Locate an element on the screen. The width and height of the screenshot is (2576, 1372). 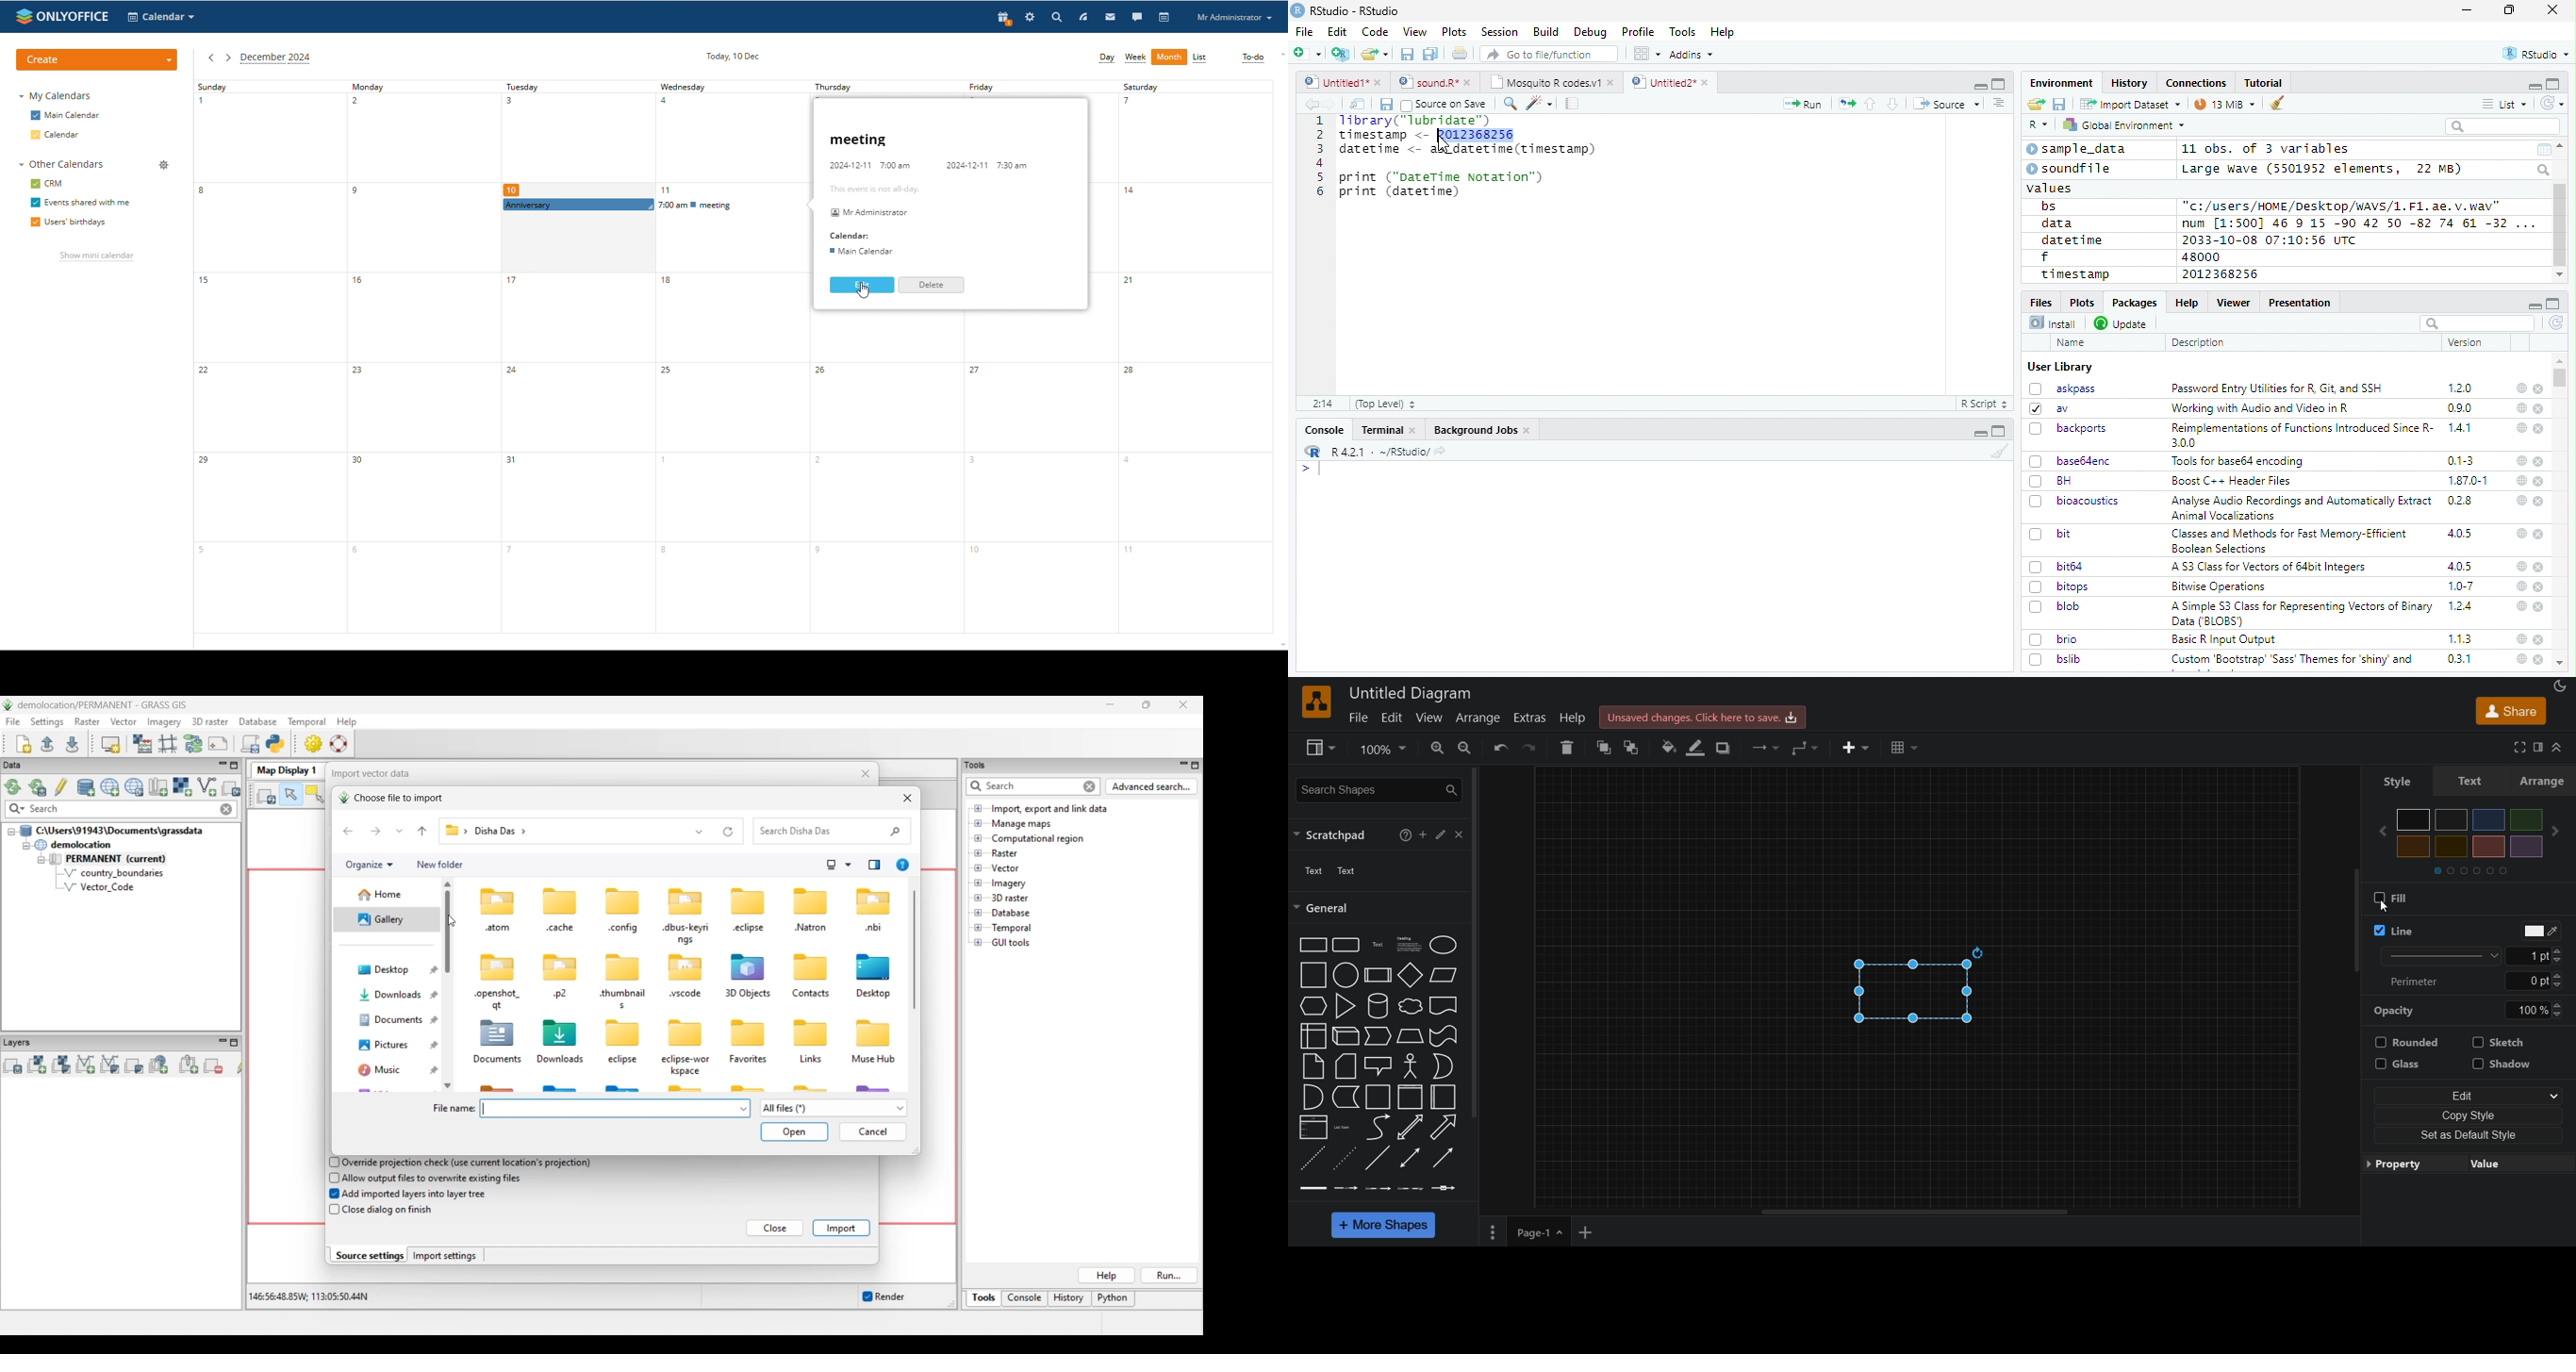
maximize is located at coordinates (2509, 10).